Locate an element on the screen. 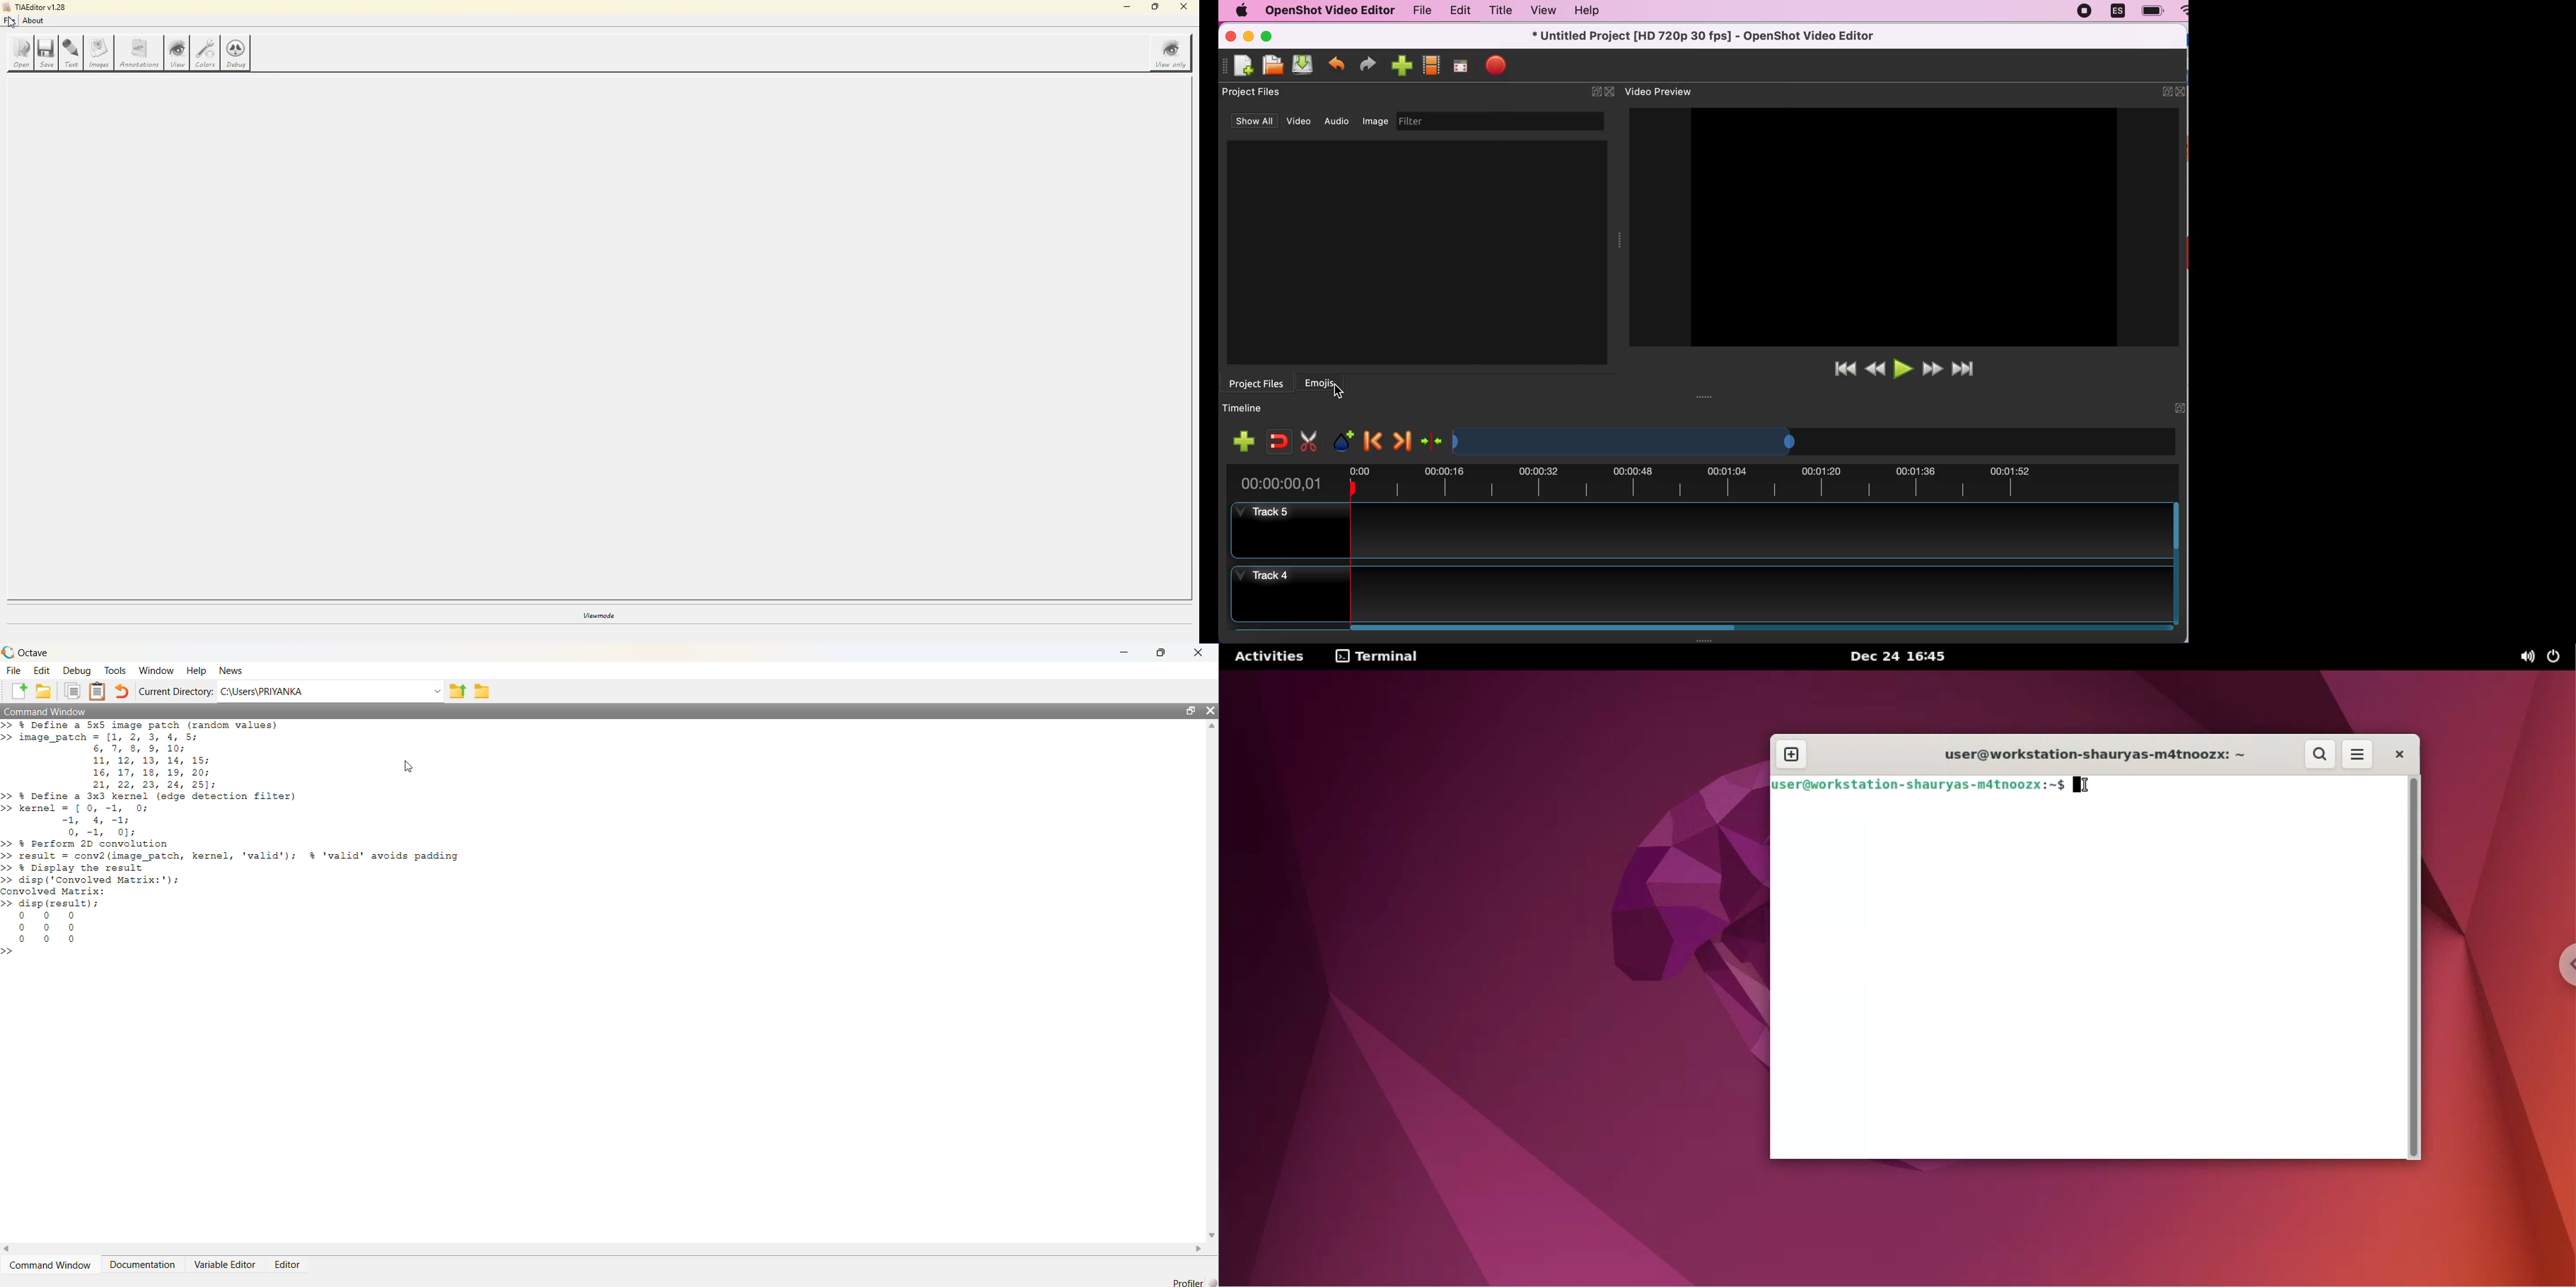 The image size is (2576, 1288). choose profiles is located at coordinates (1431, 65).